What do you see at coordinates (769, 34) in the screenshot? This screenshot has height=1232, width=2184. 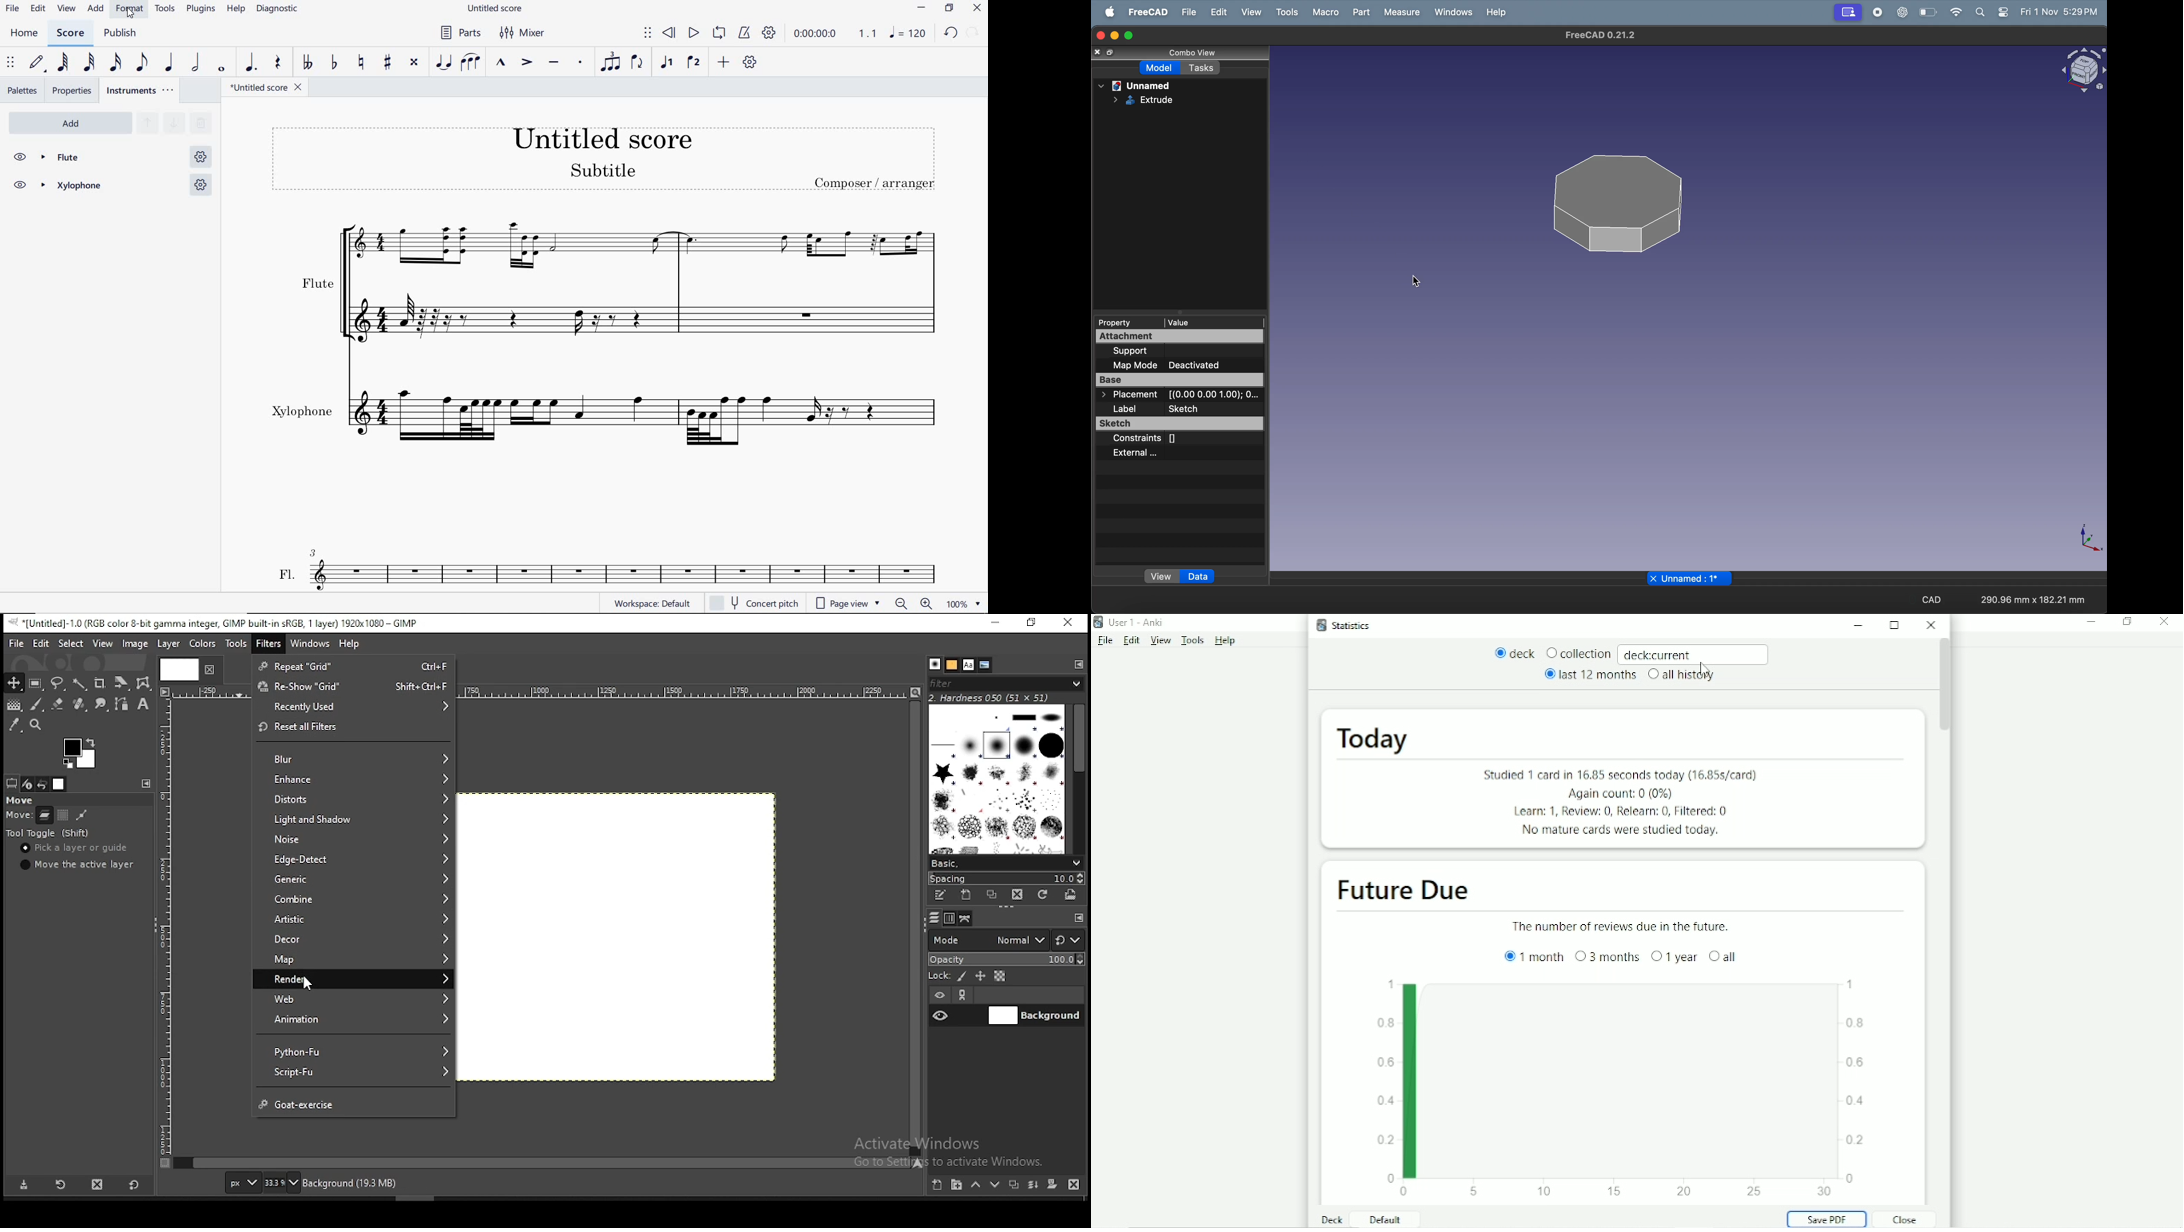 I see `PLAYBACK SETTINGS` at bounding box center [769, 34].